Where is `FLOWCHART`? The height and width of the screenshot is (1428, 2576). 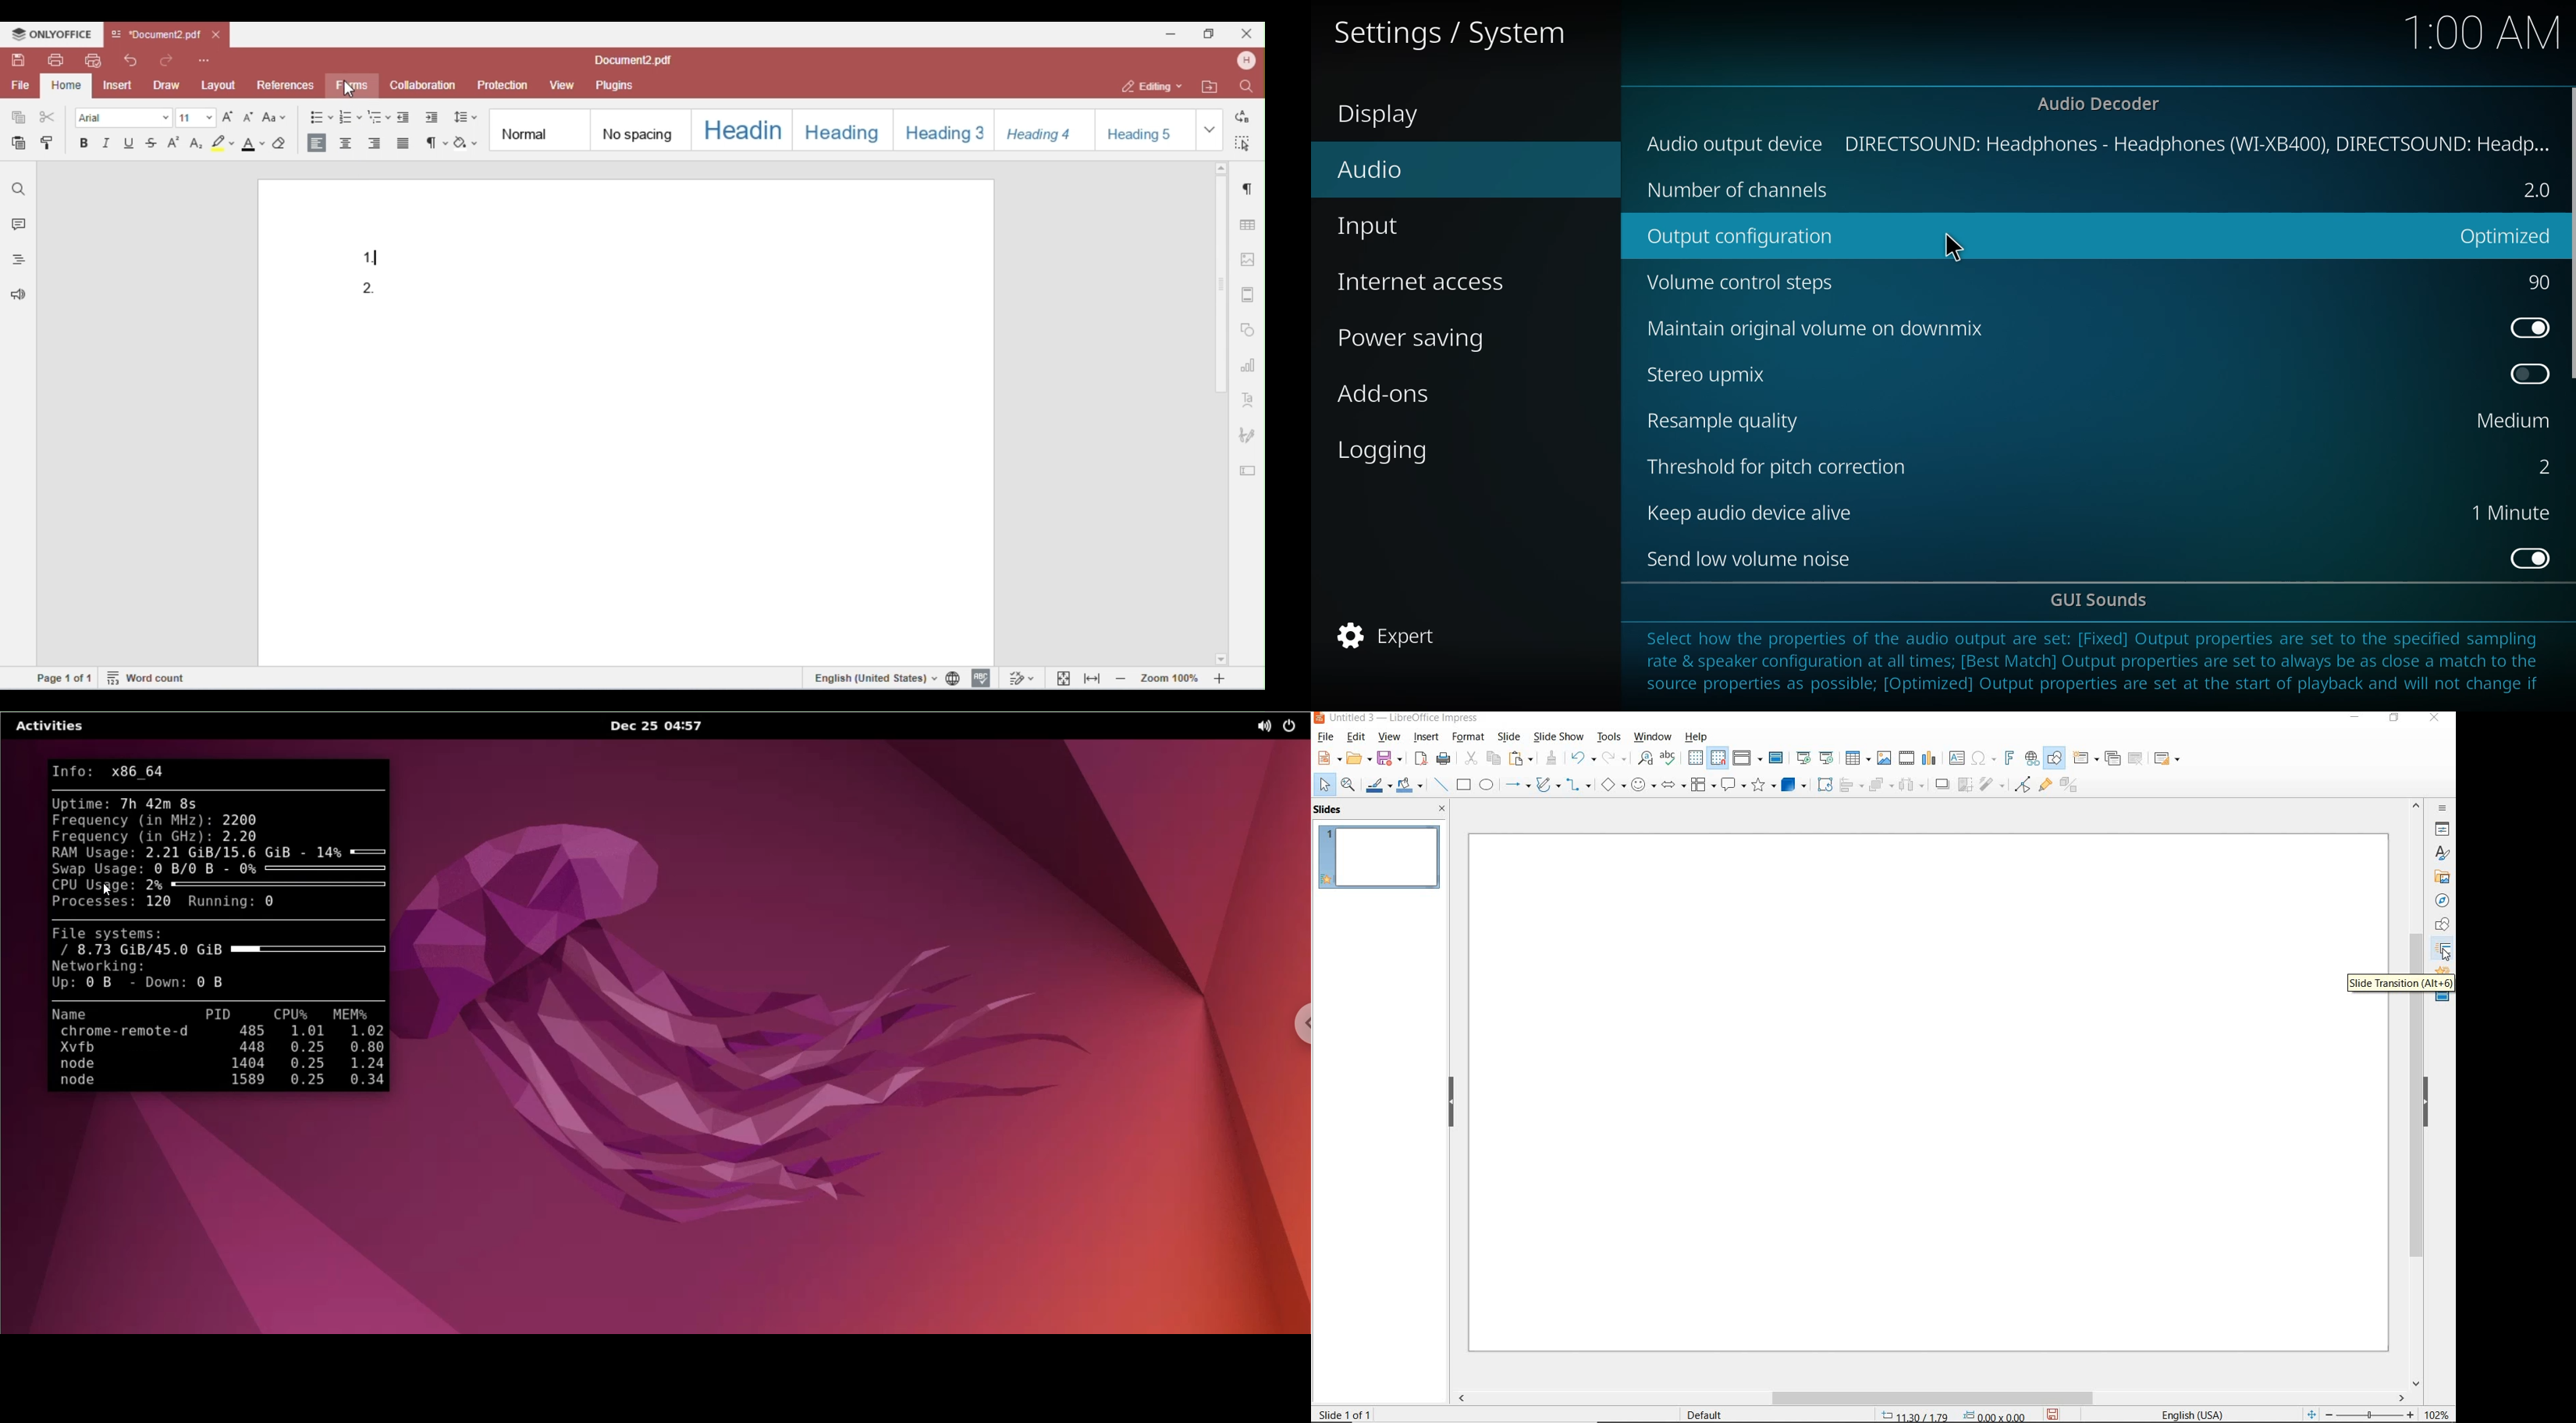 FLOWCHART is located at coordinates (1702, 786).